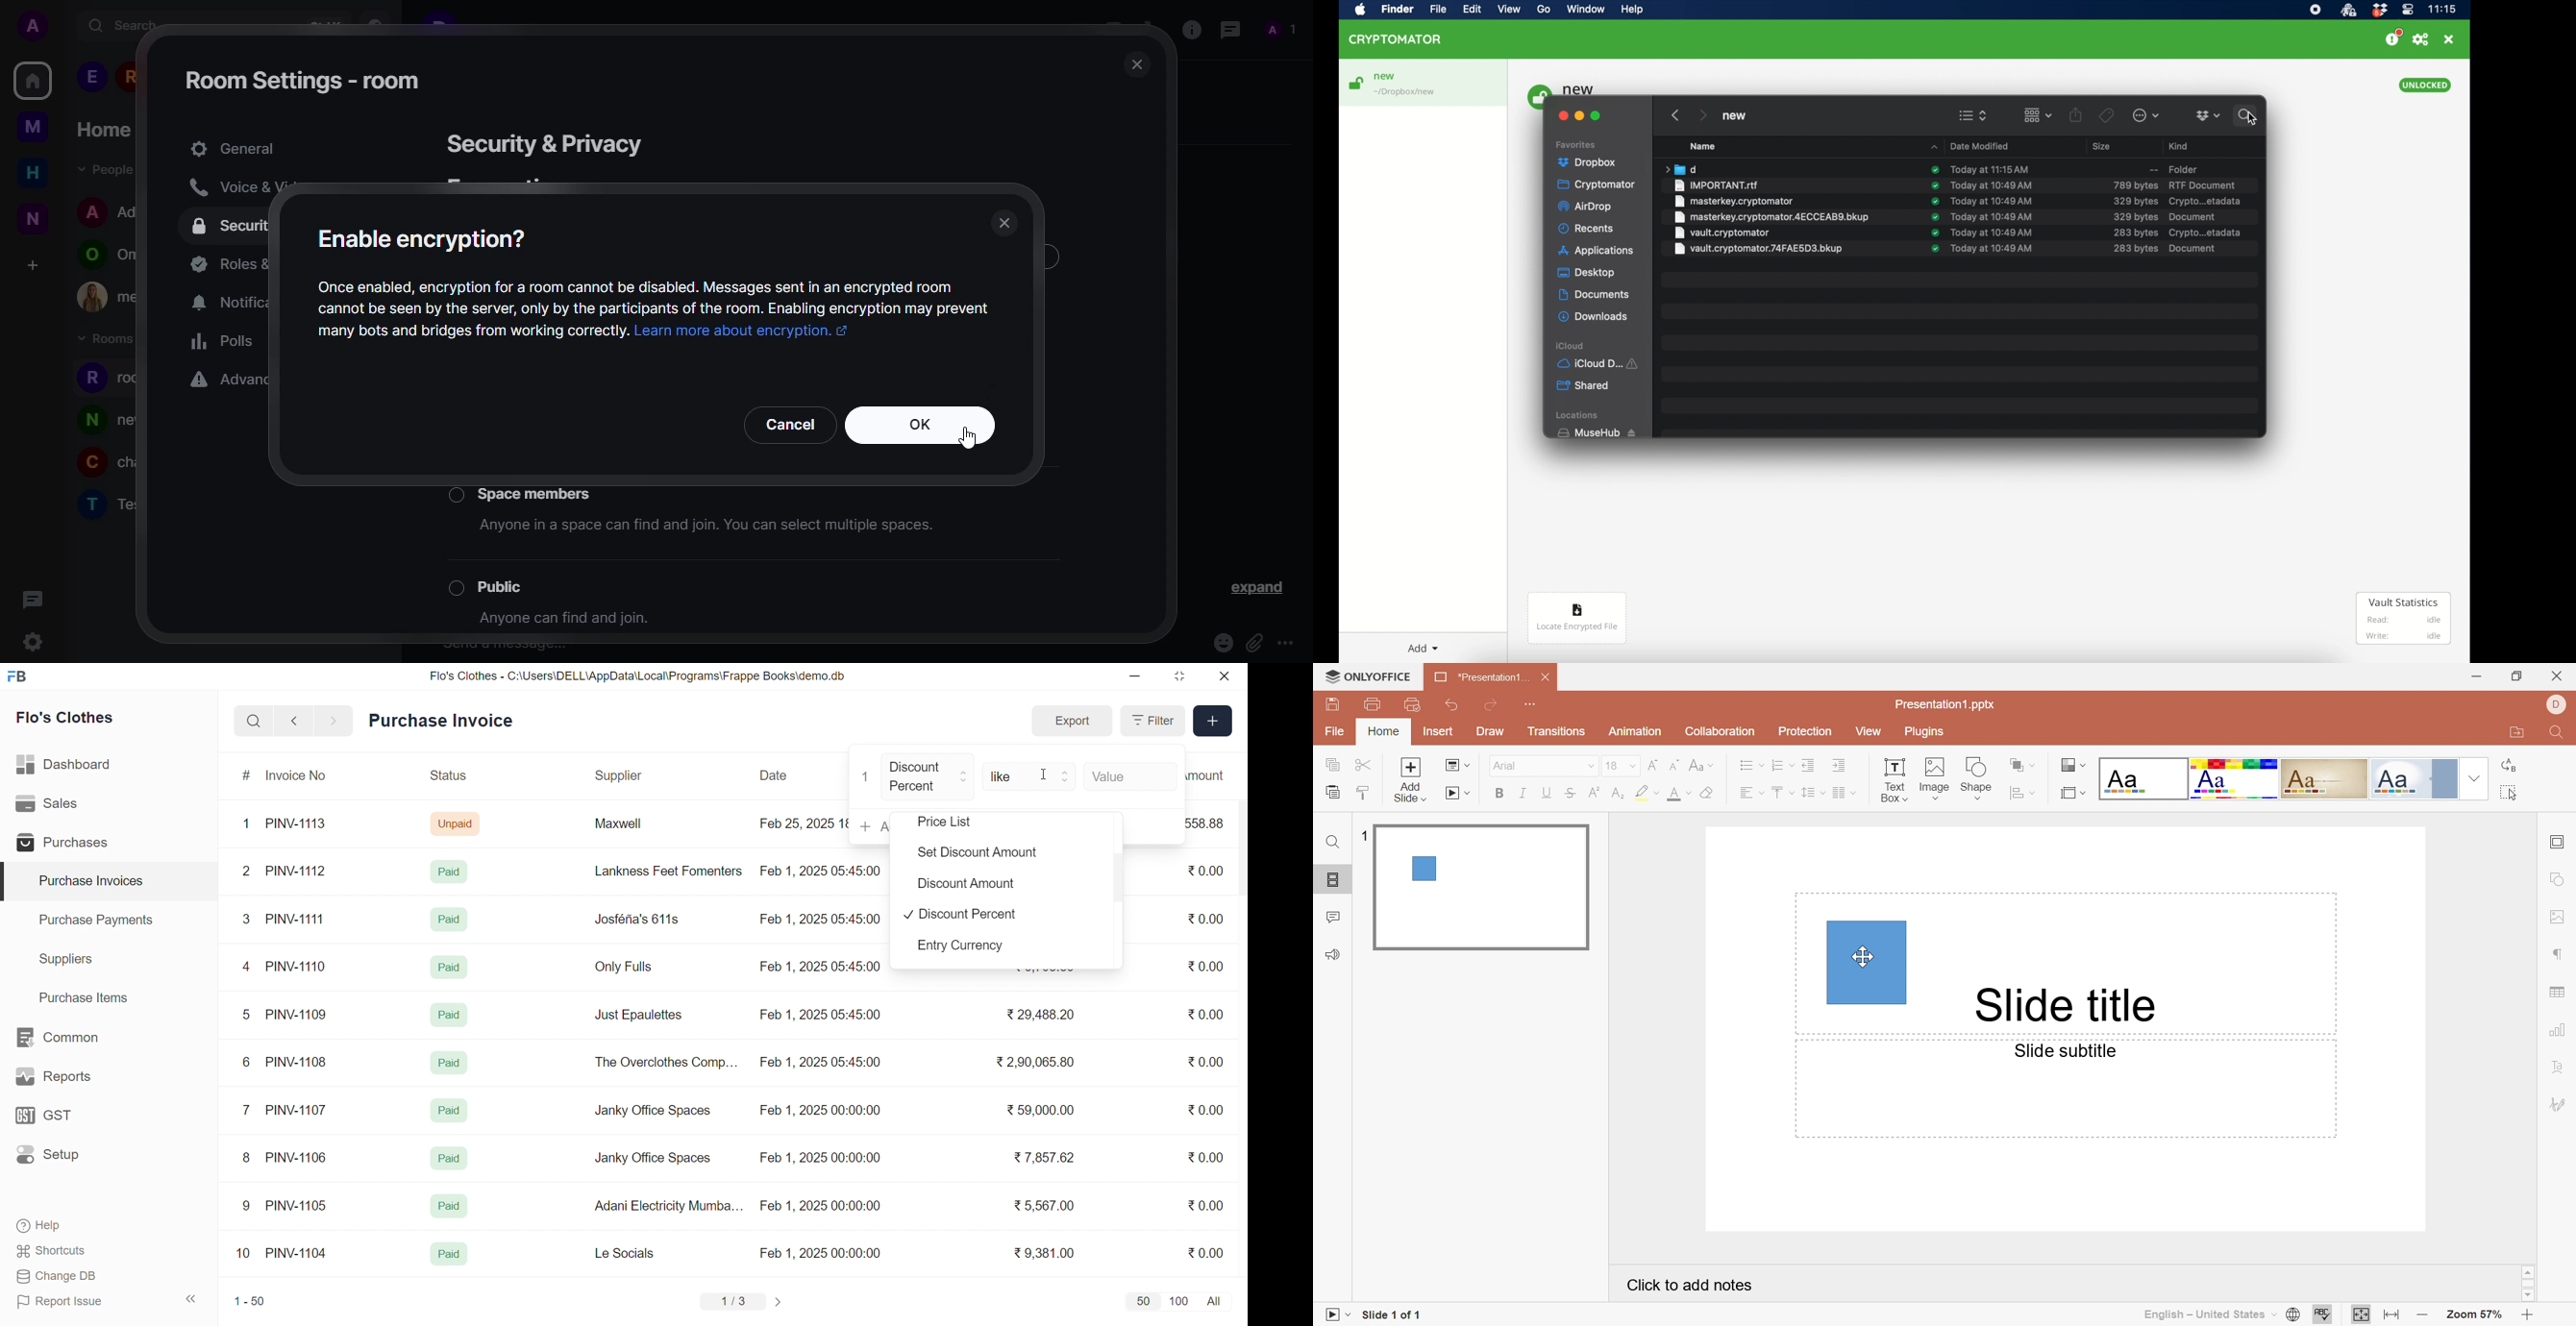 The width and height of the screenshot is (2576, 1344). What do you see at coordinates (1042, 1205) in the screenshot?
I see `₹ 5,567.00` at bounding box center [1042, 1205].